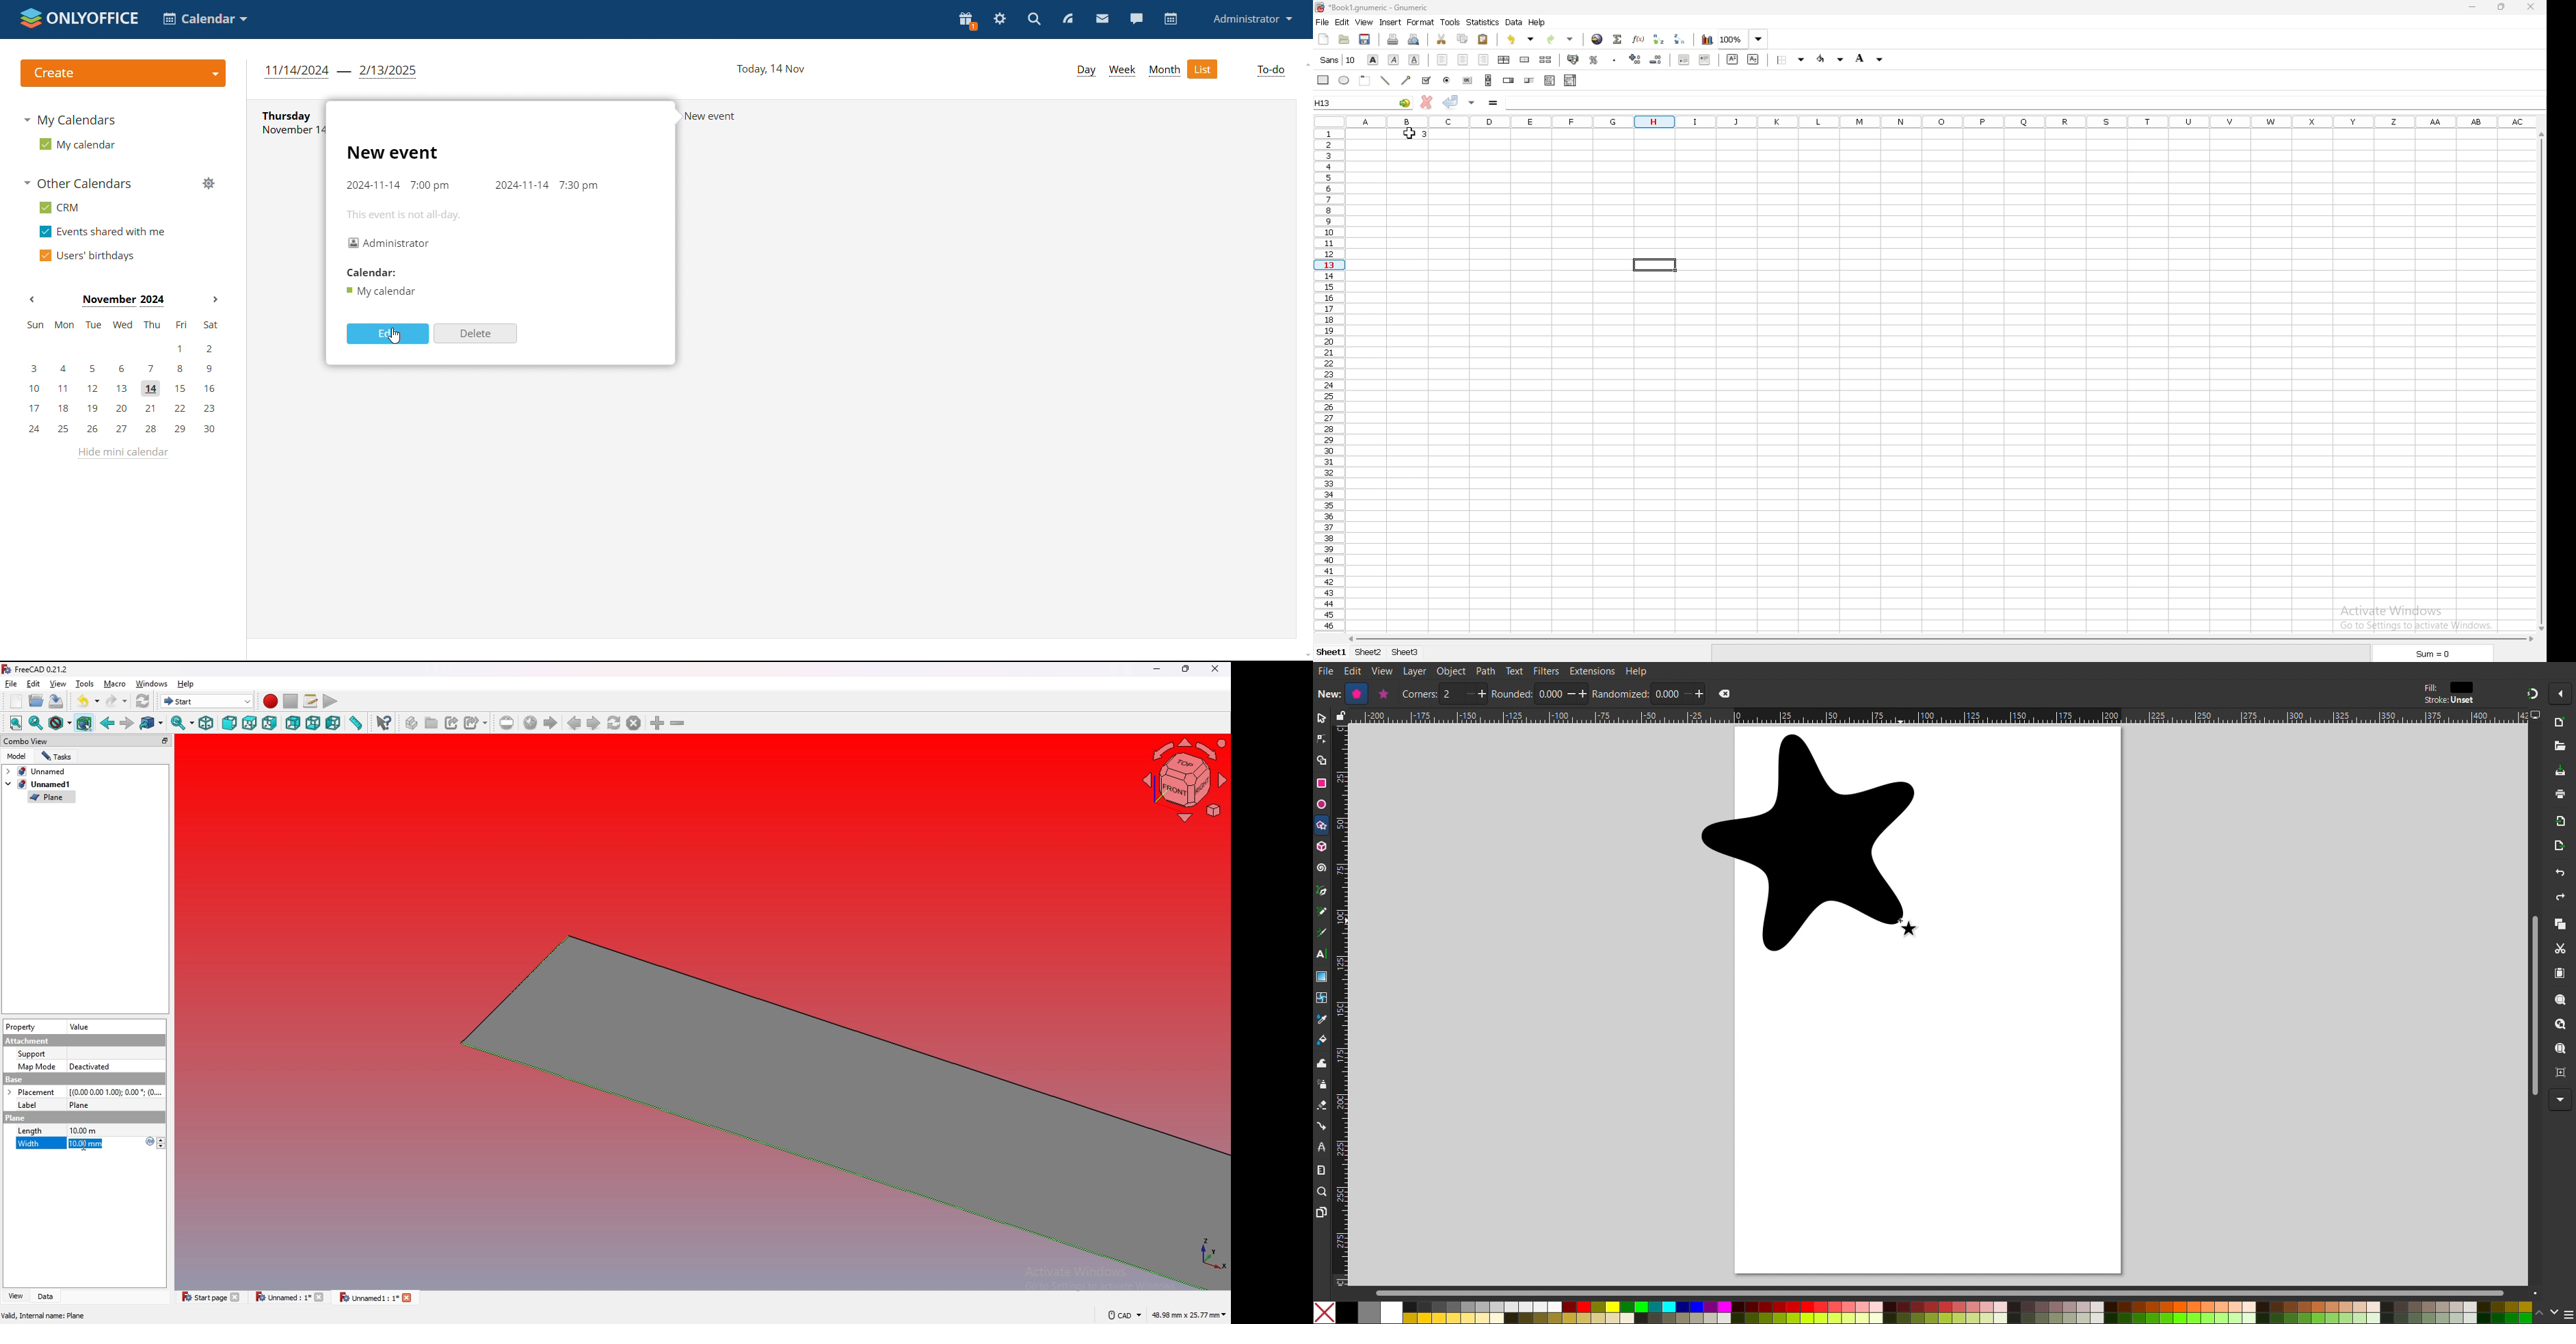 The height and width of the screenshot is (1344, 2576). Describe the element at coordinates (290, 1297) in the screenshot. I see `Unnamed : 1*` at that location.